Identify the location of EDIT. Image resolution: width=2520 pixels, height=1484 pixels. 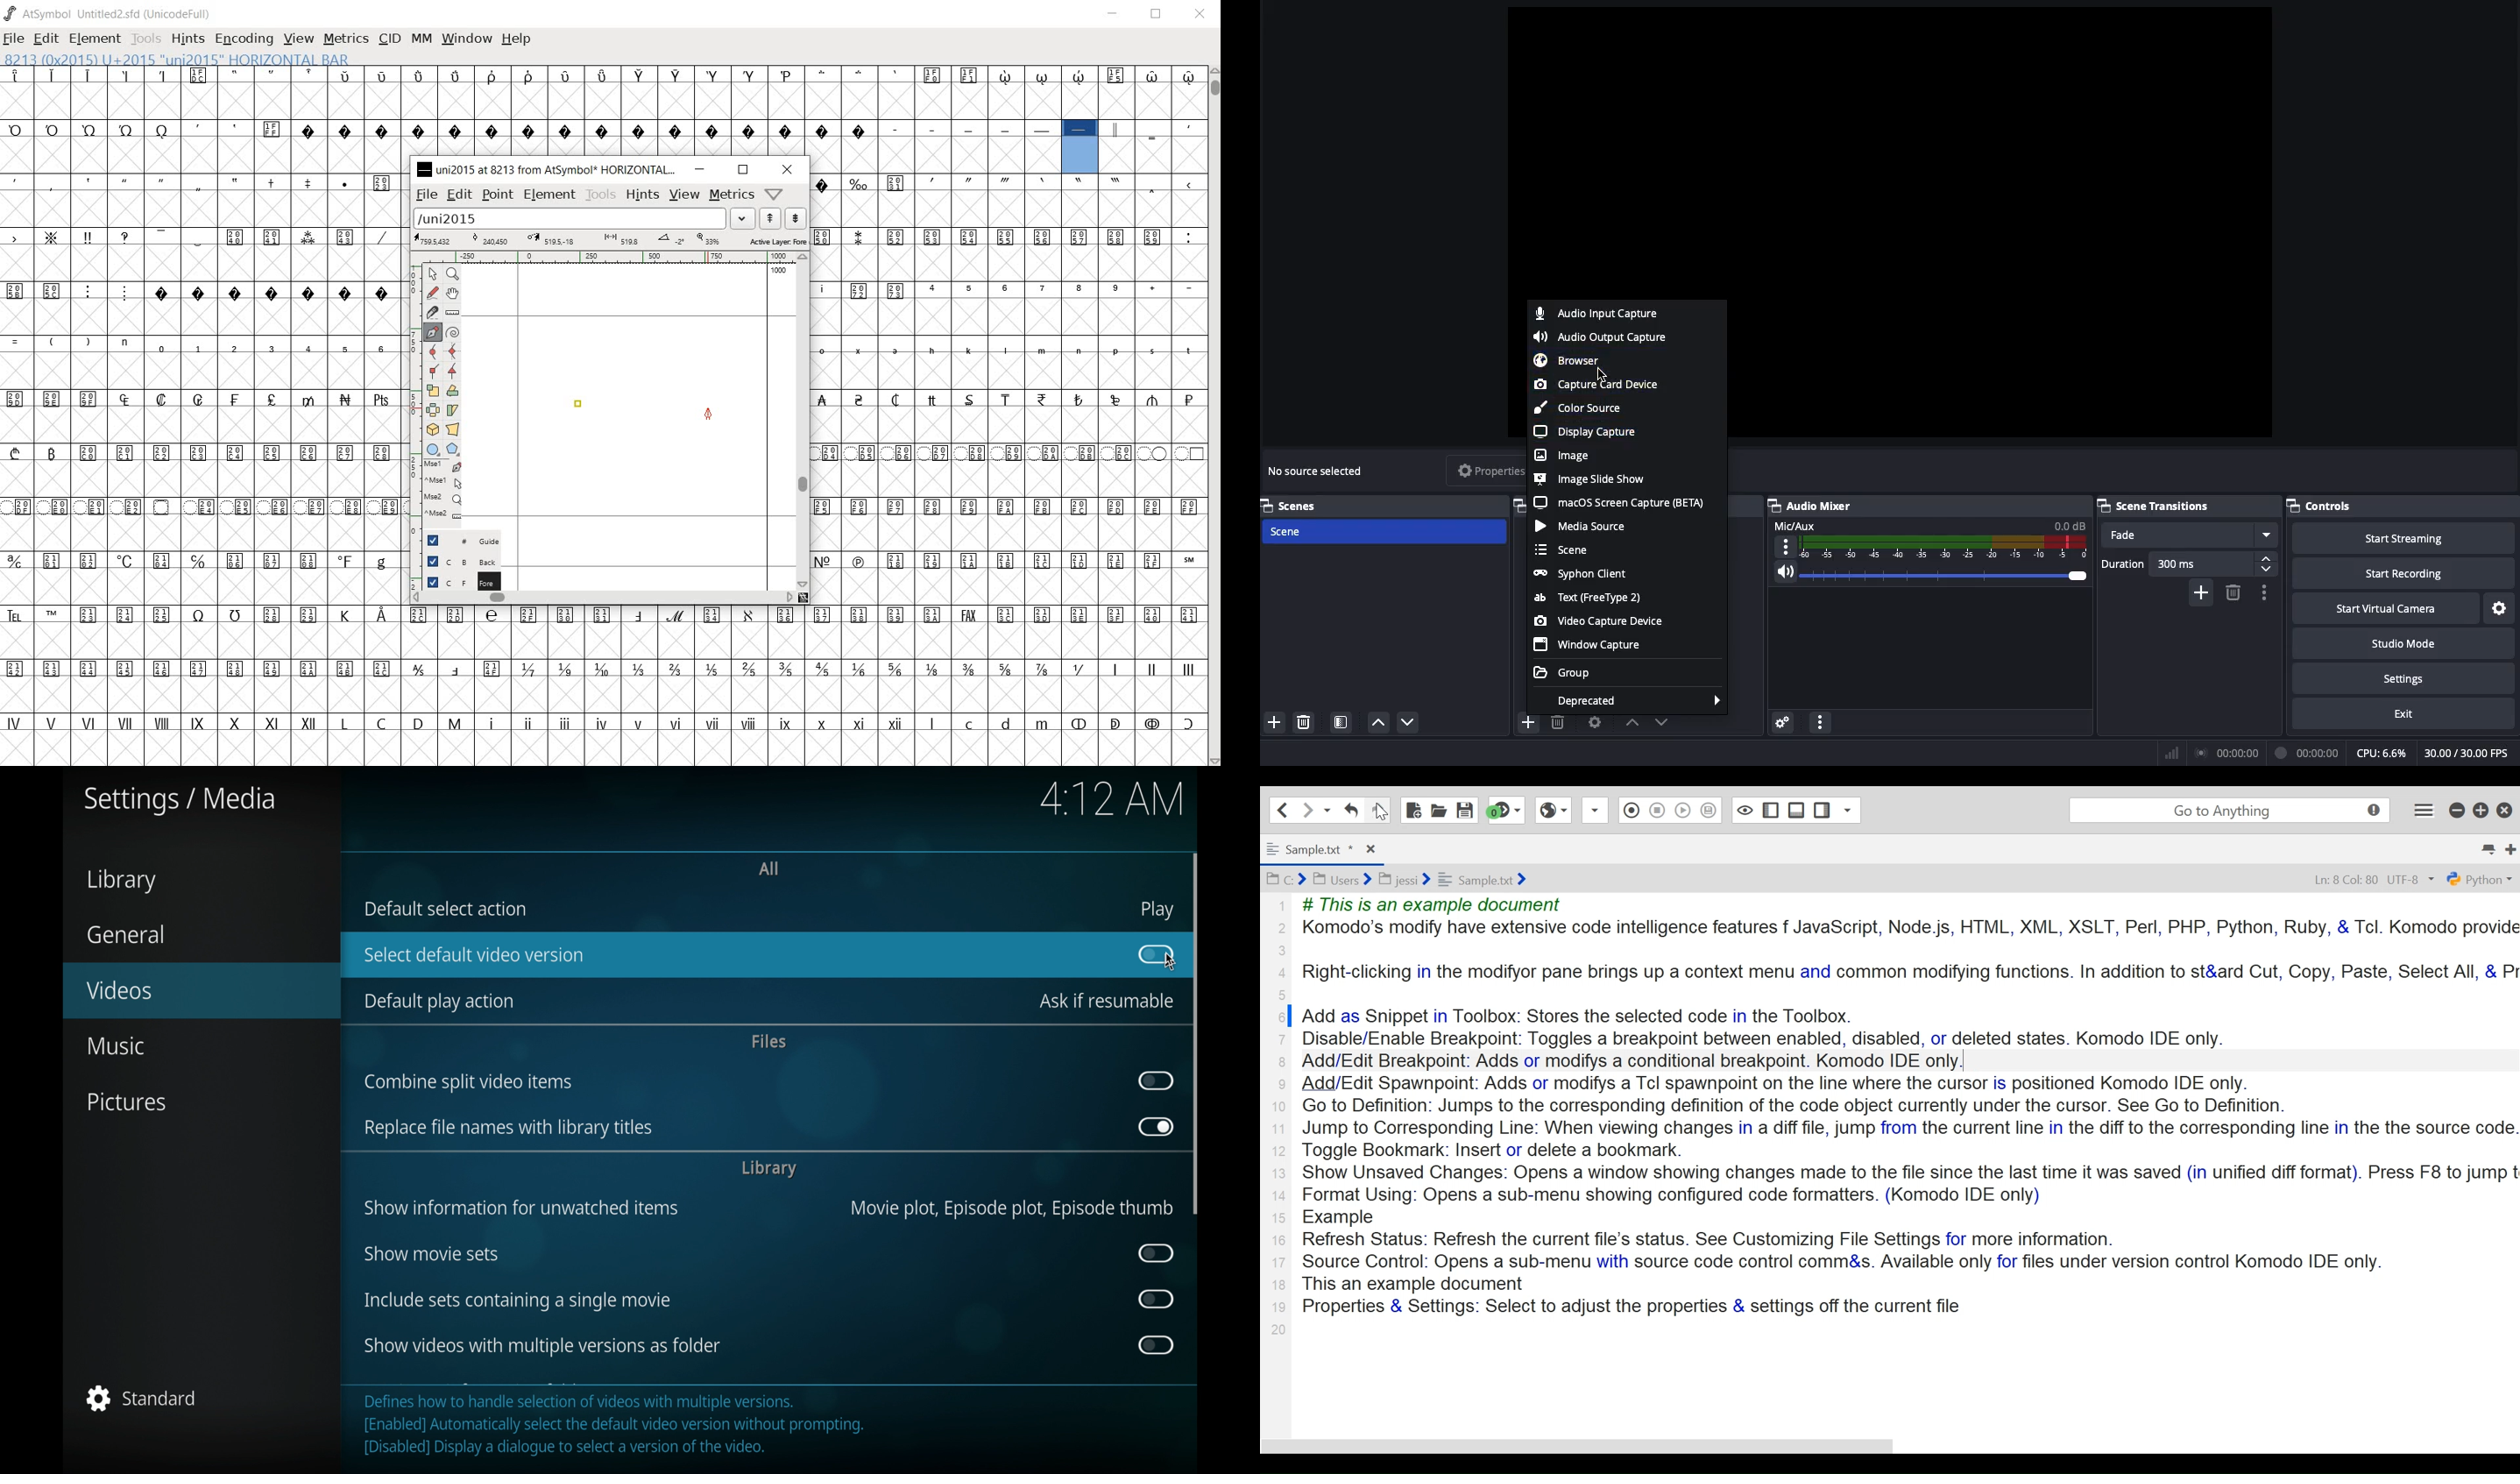
(46, 38).